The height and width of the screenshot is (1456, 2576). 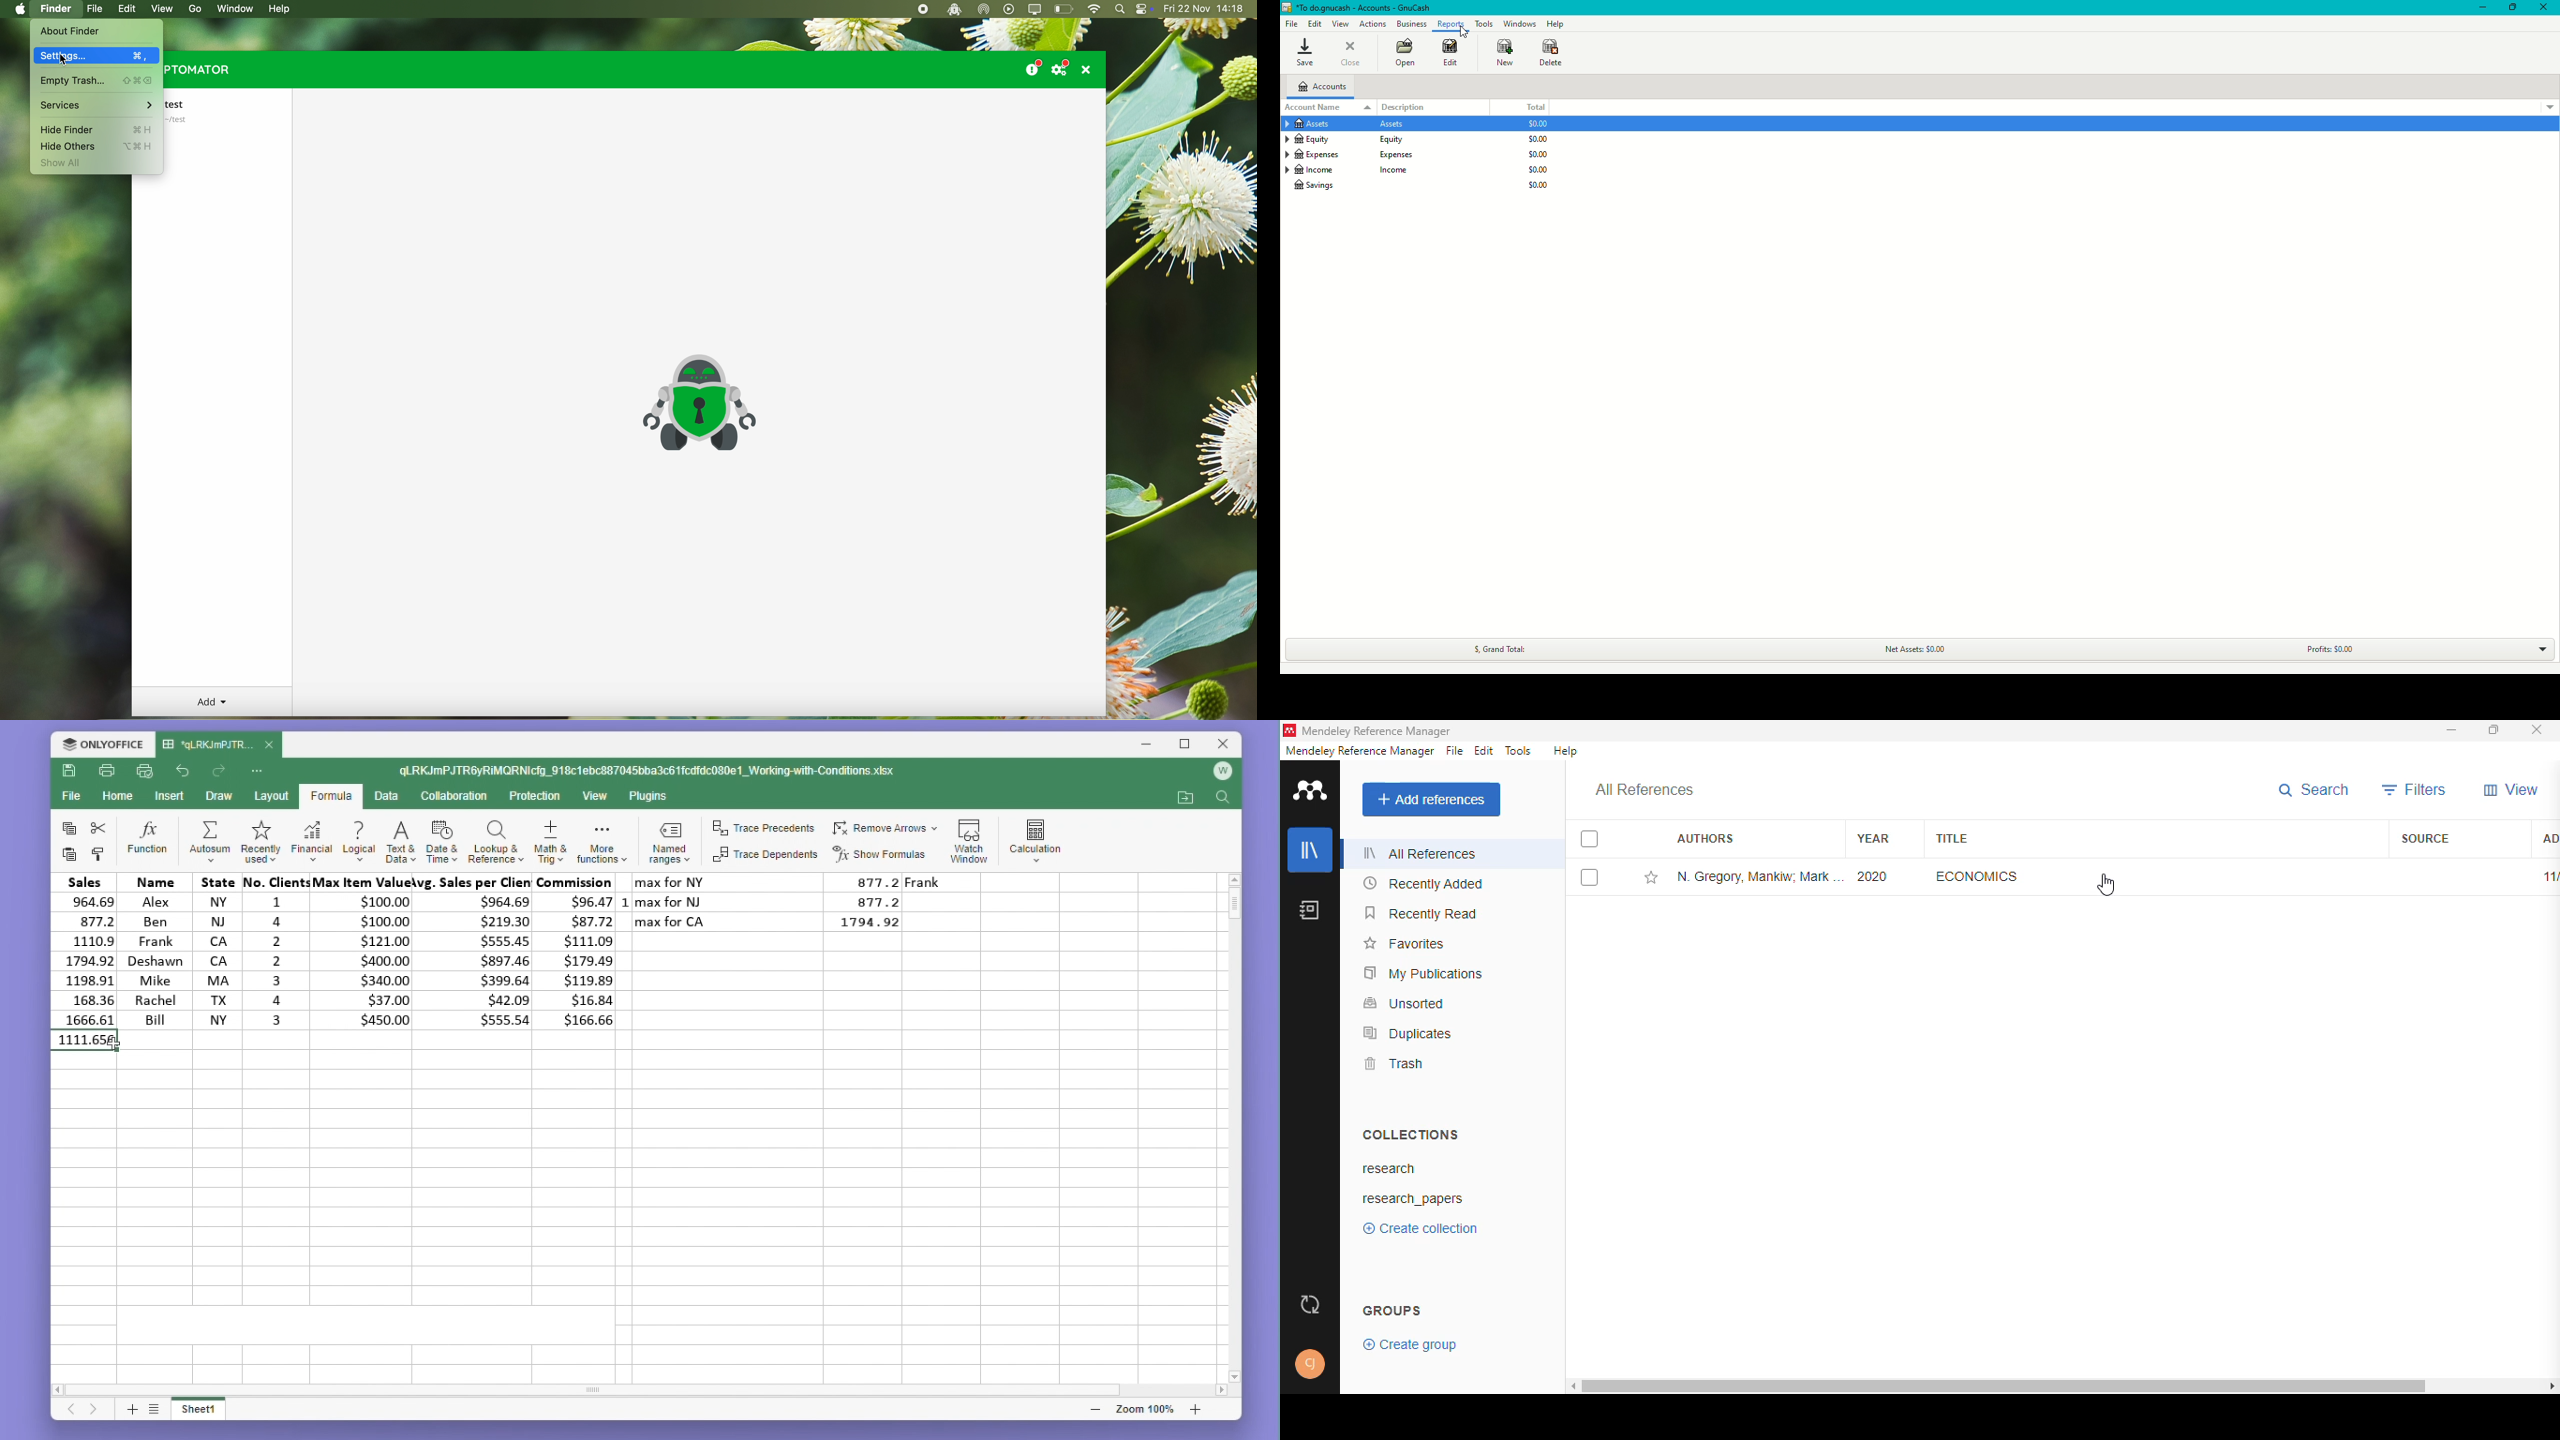 What do you see at coordinates (1485, 25) in the screenshot?
I see `Tools` at bounding box center [1485, 25].